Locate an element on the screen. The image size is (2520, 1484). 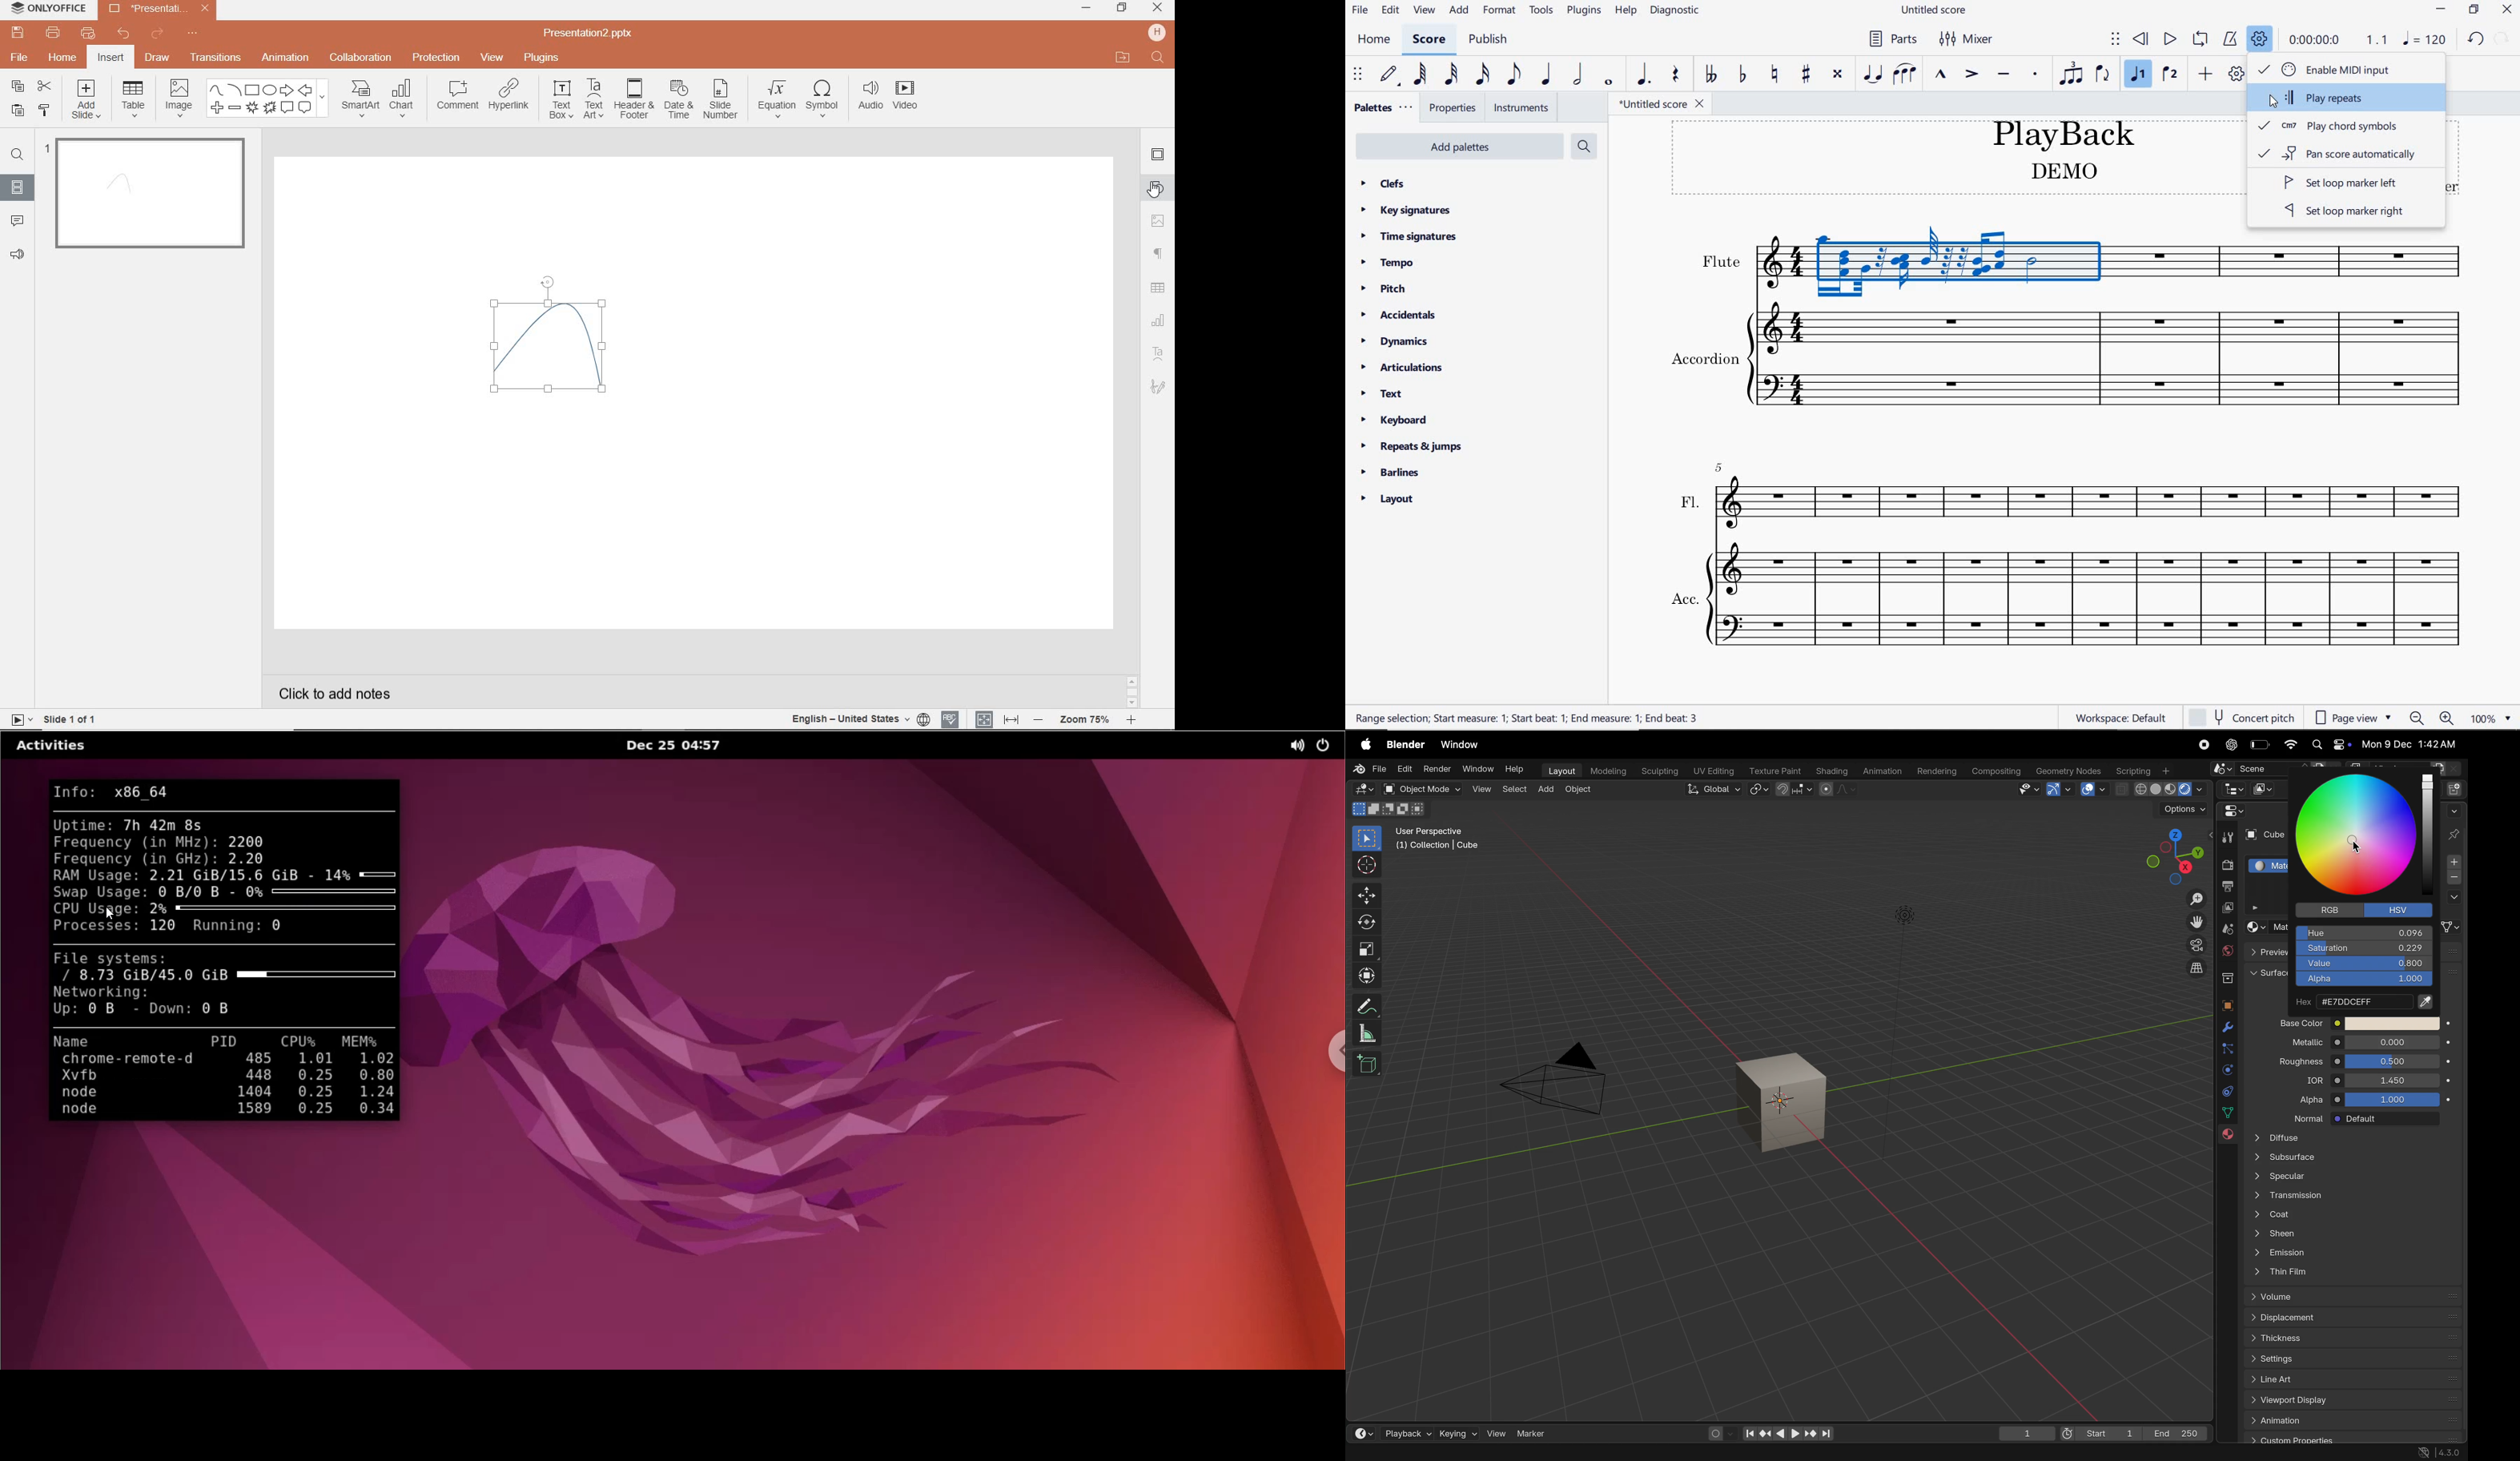
DATE & TIME is located at coordinates (679, 101).